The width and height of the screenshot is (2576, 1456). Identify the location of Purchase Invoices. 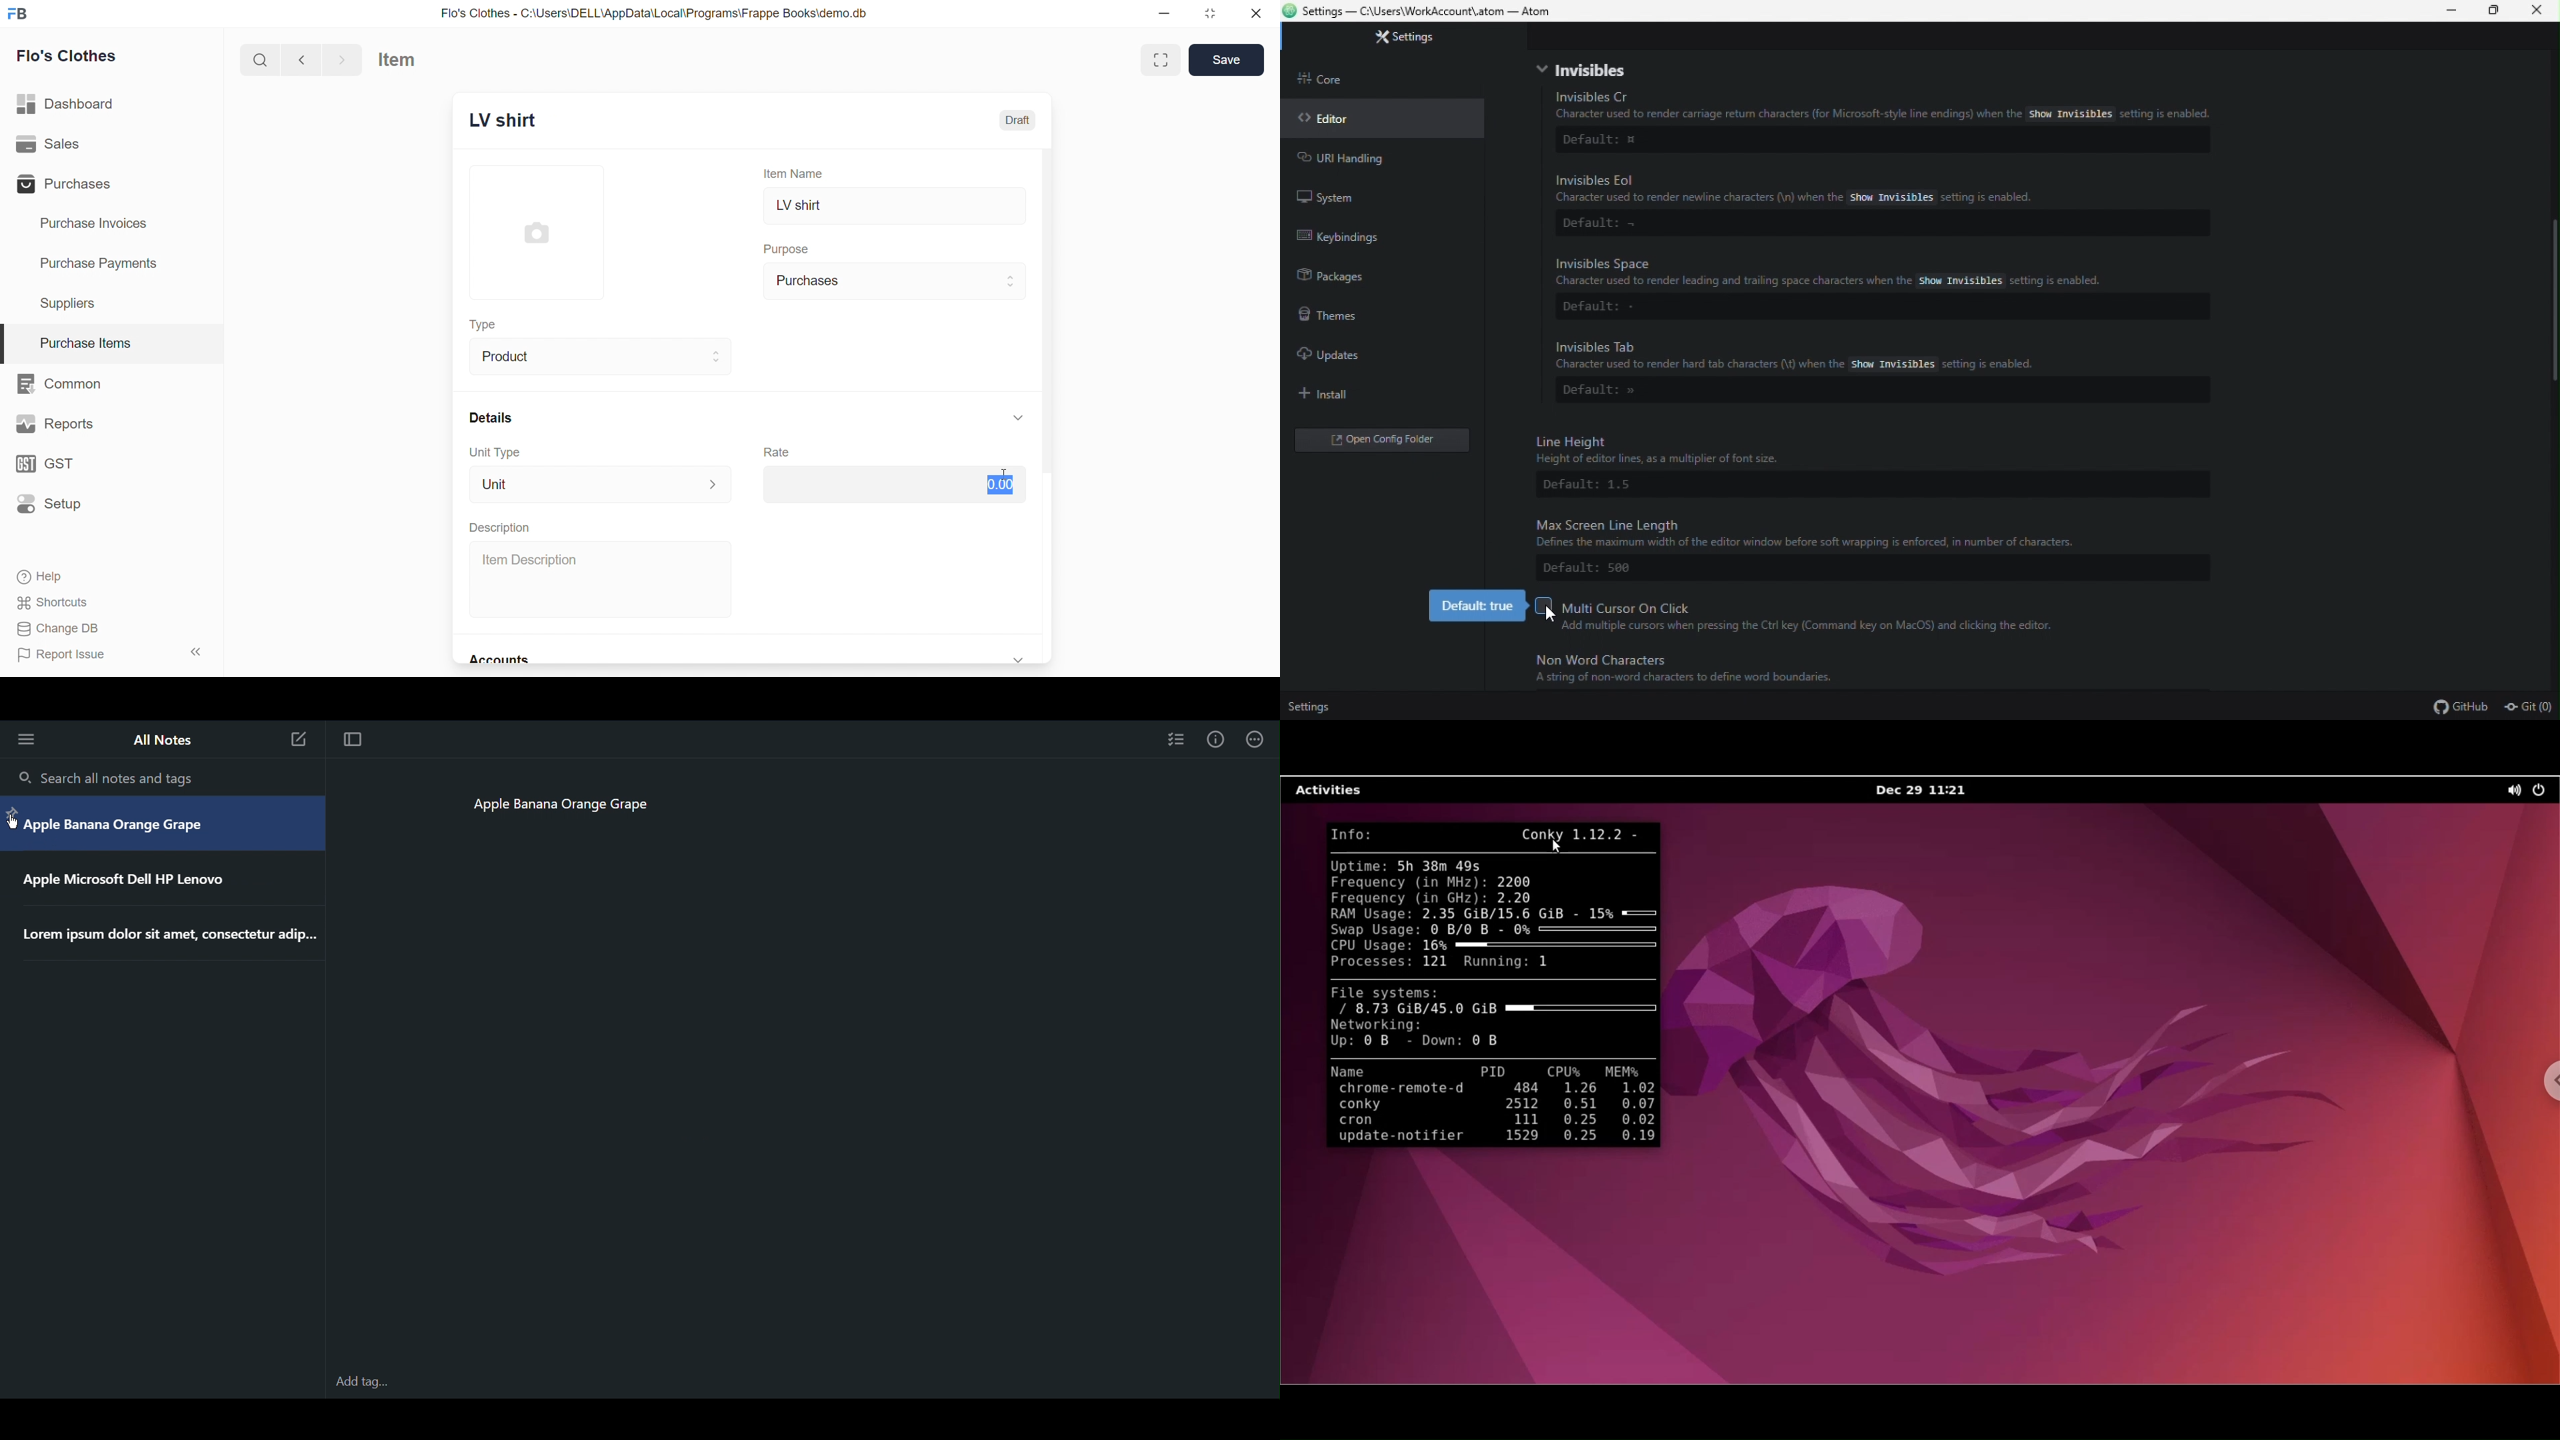
(103, 224).